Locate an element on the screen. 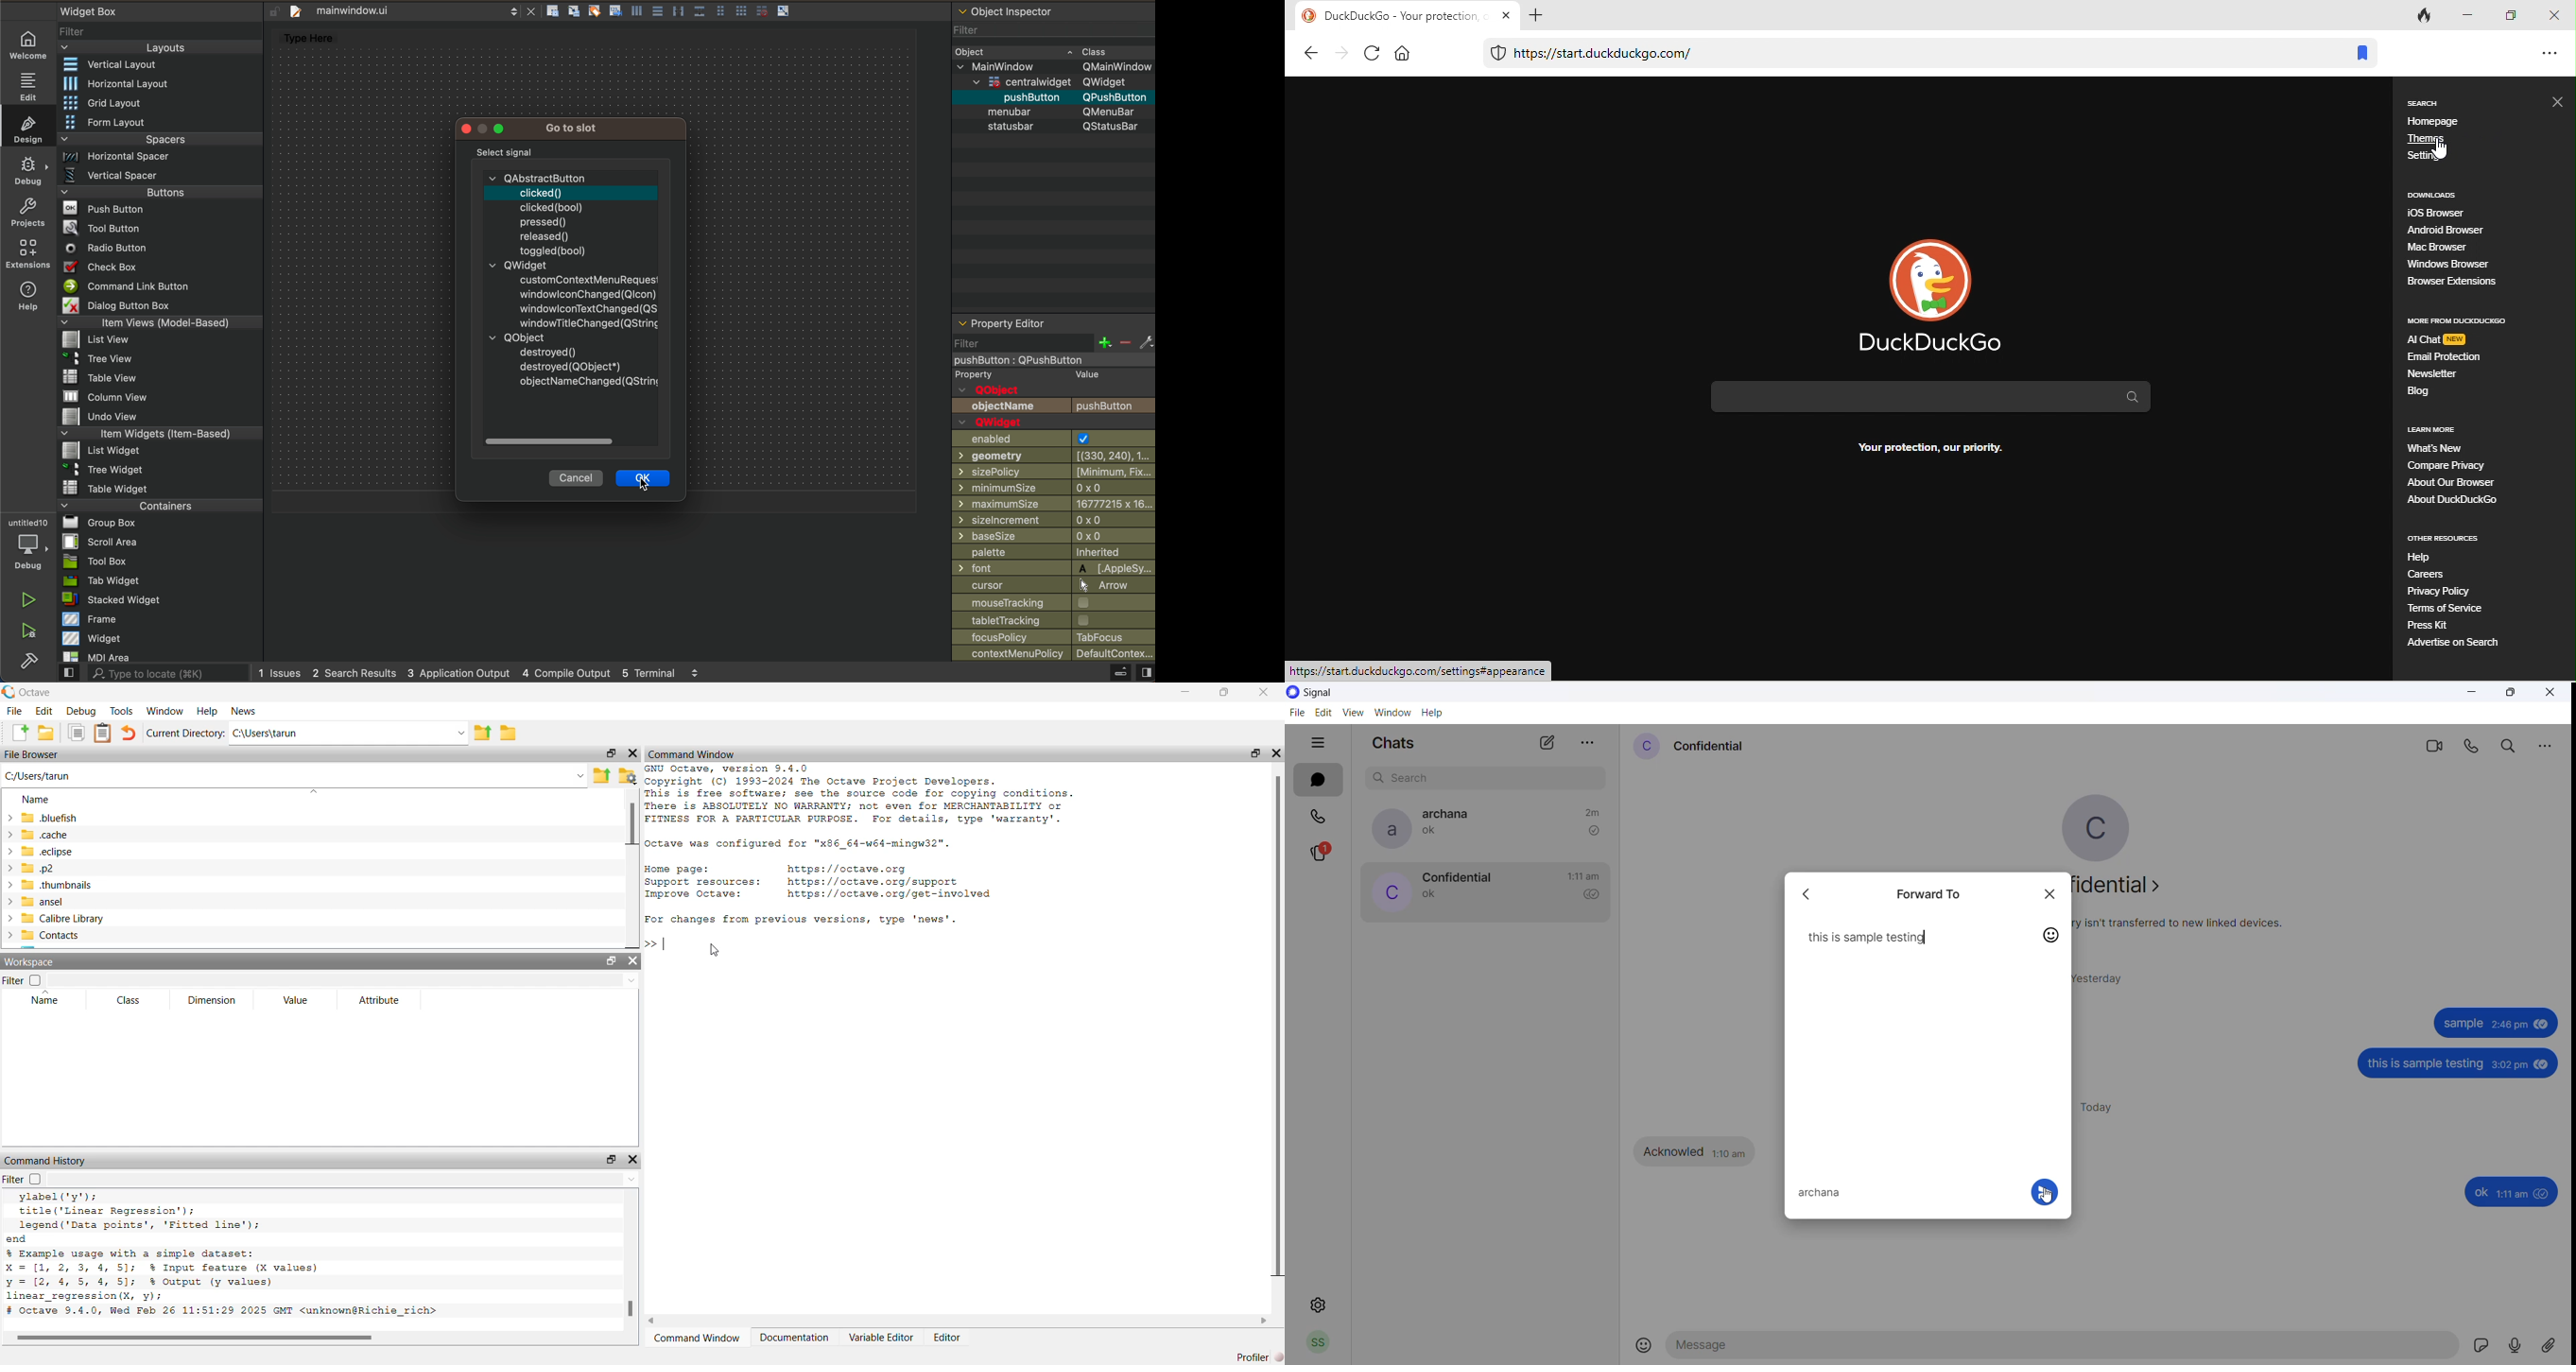  filter input field is located at coordinates (345, 1181).